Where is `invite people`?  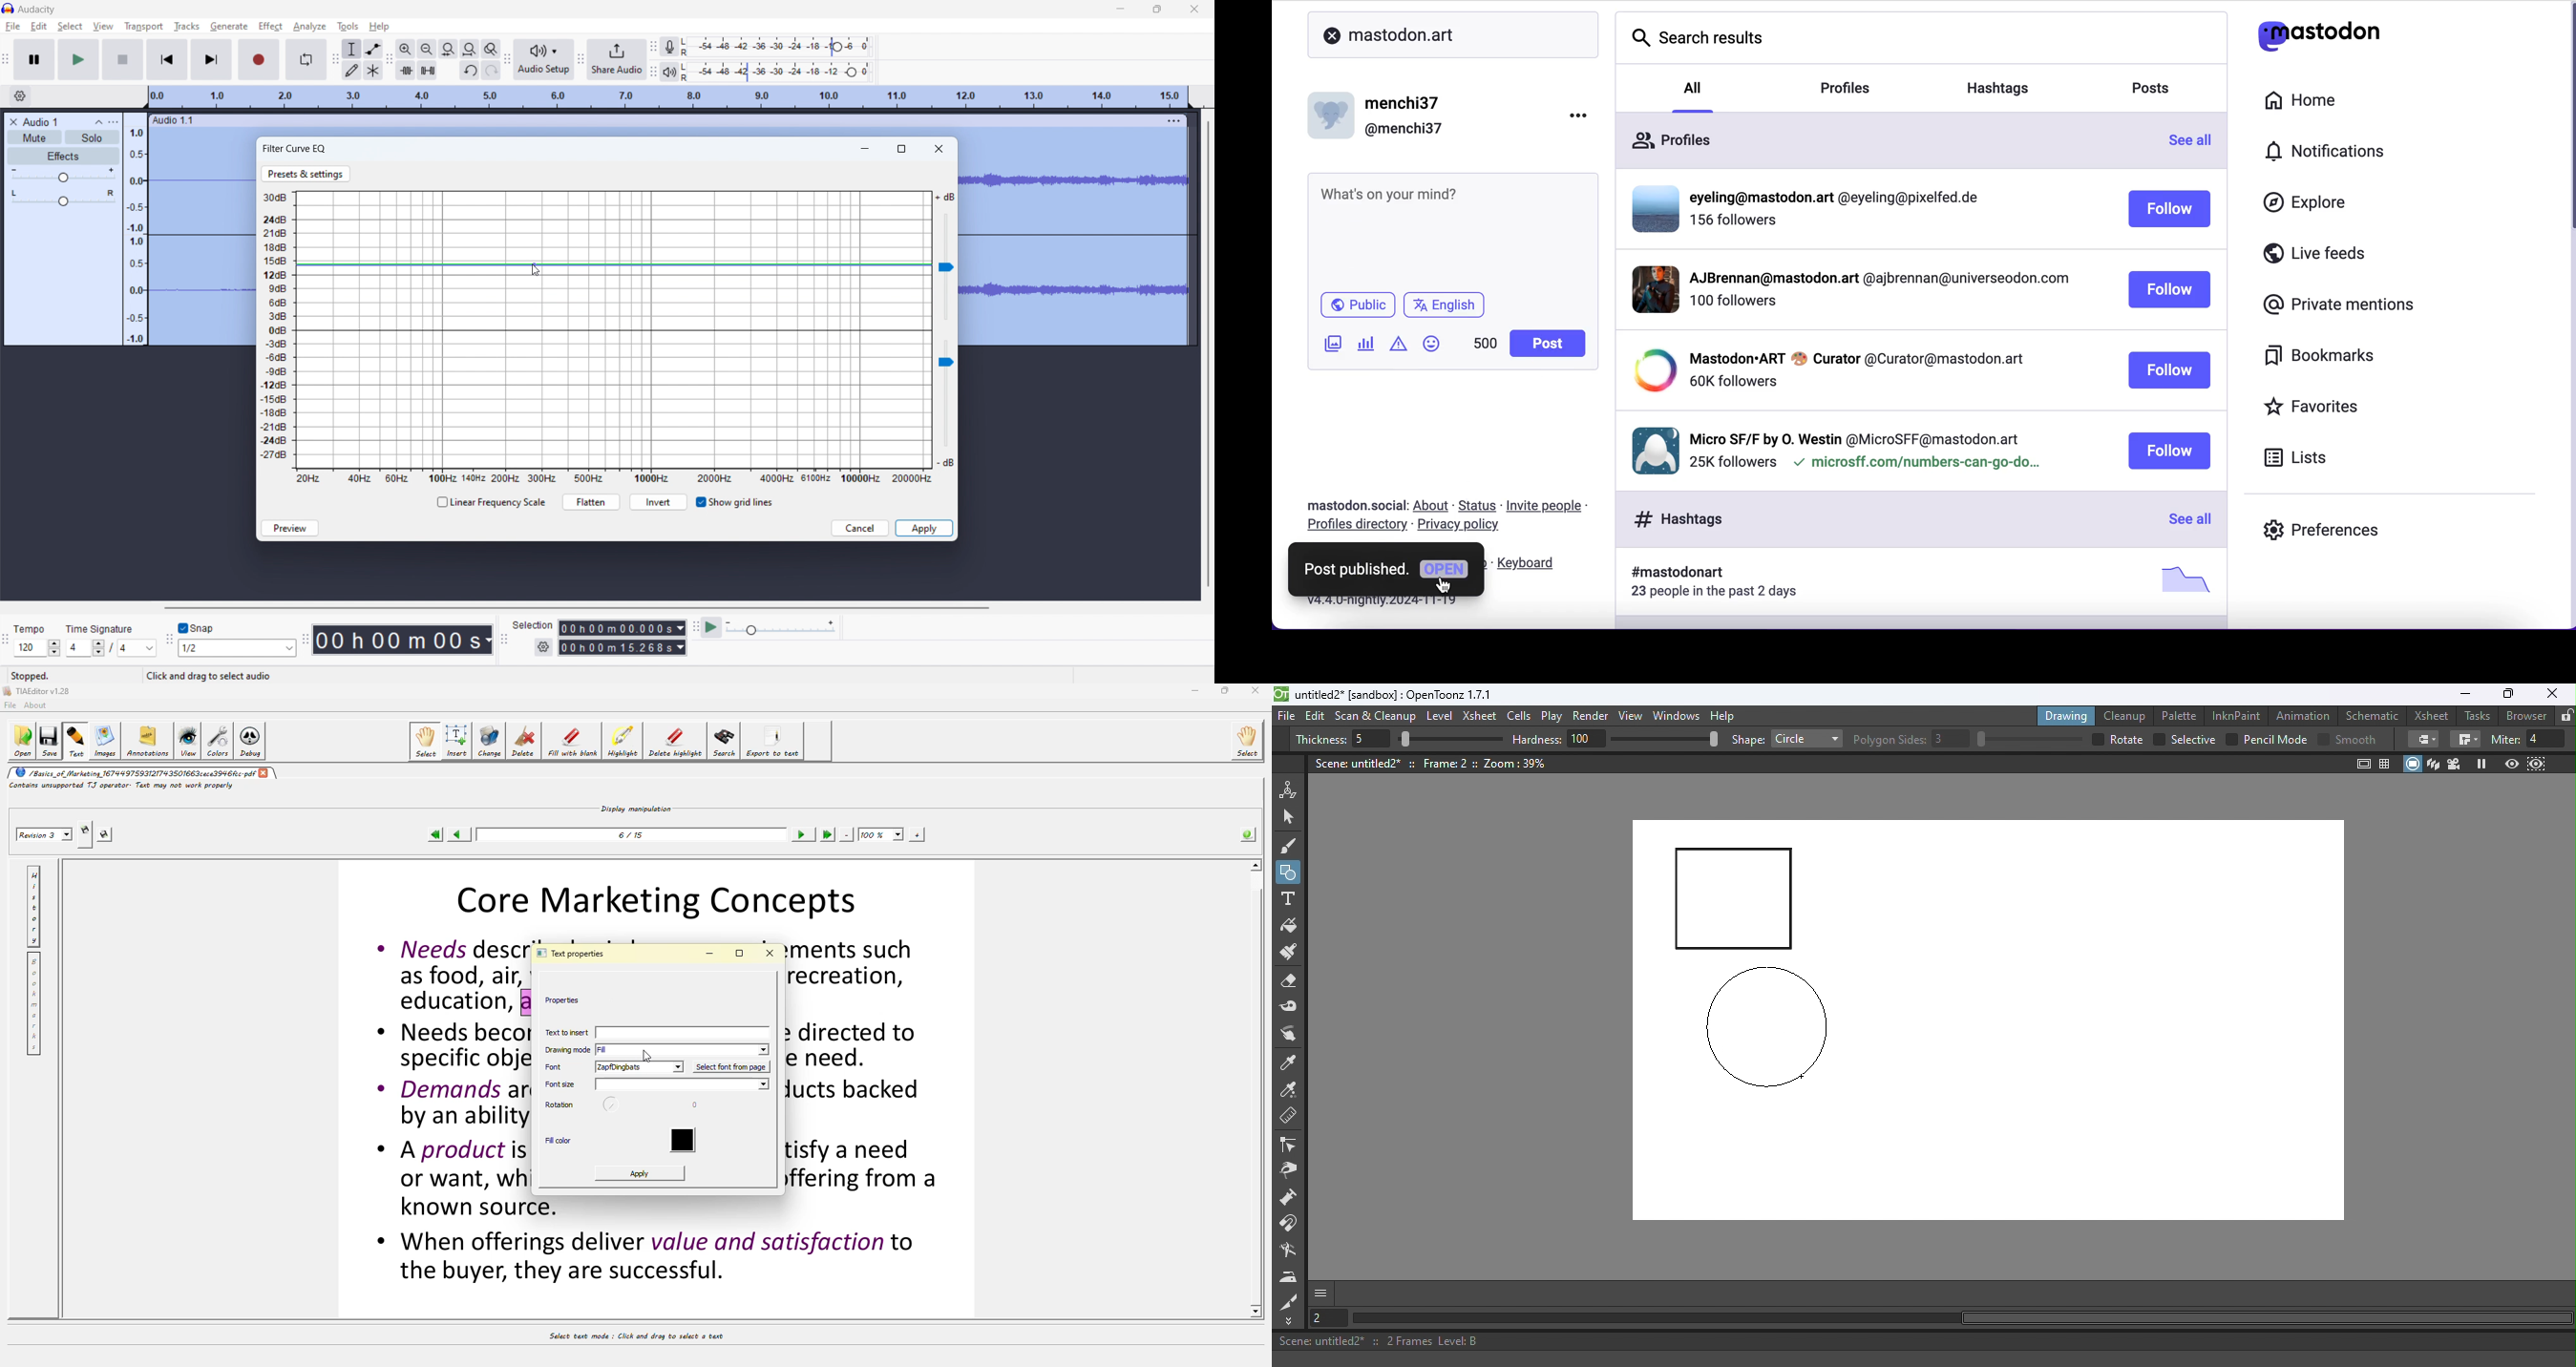 invite people is located at coordinates (1555, 505).